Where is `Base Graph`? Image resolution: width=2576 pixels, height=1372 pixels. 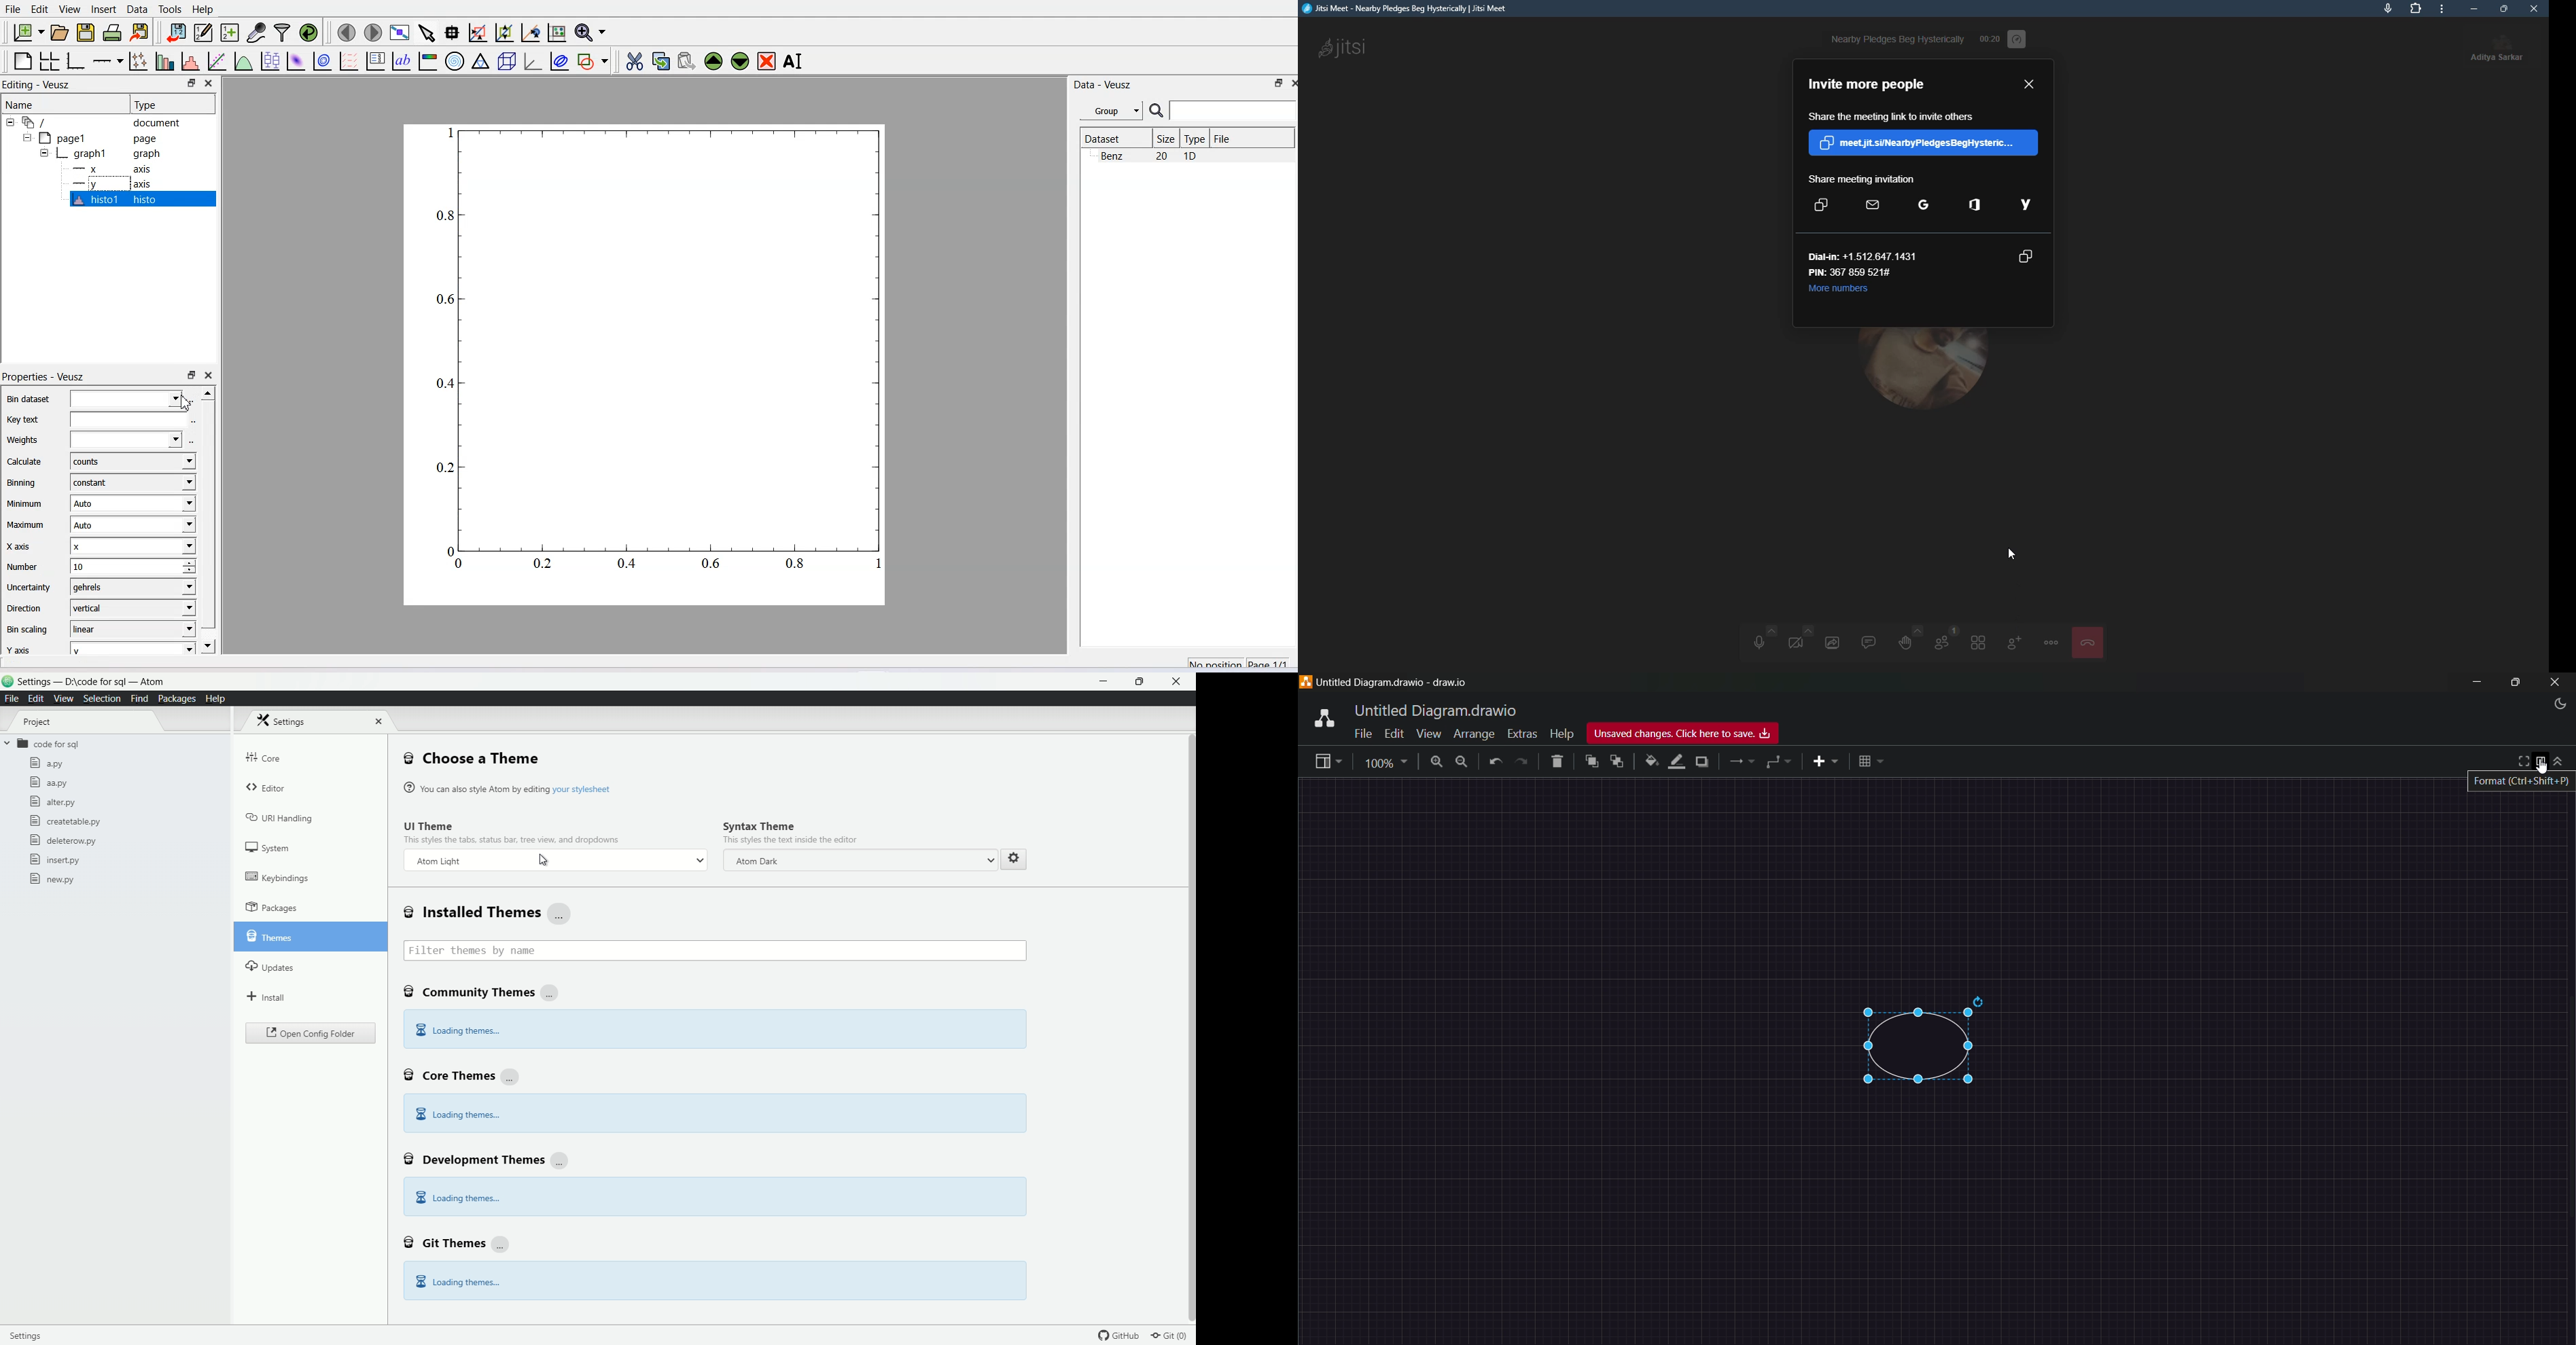 Base Graph is located at coordinates (76, 61).